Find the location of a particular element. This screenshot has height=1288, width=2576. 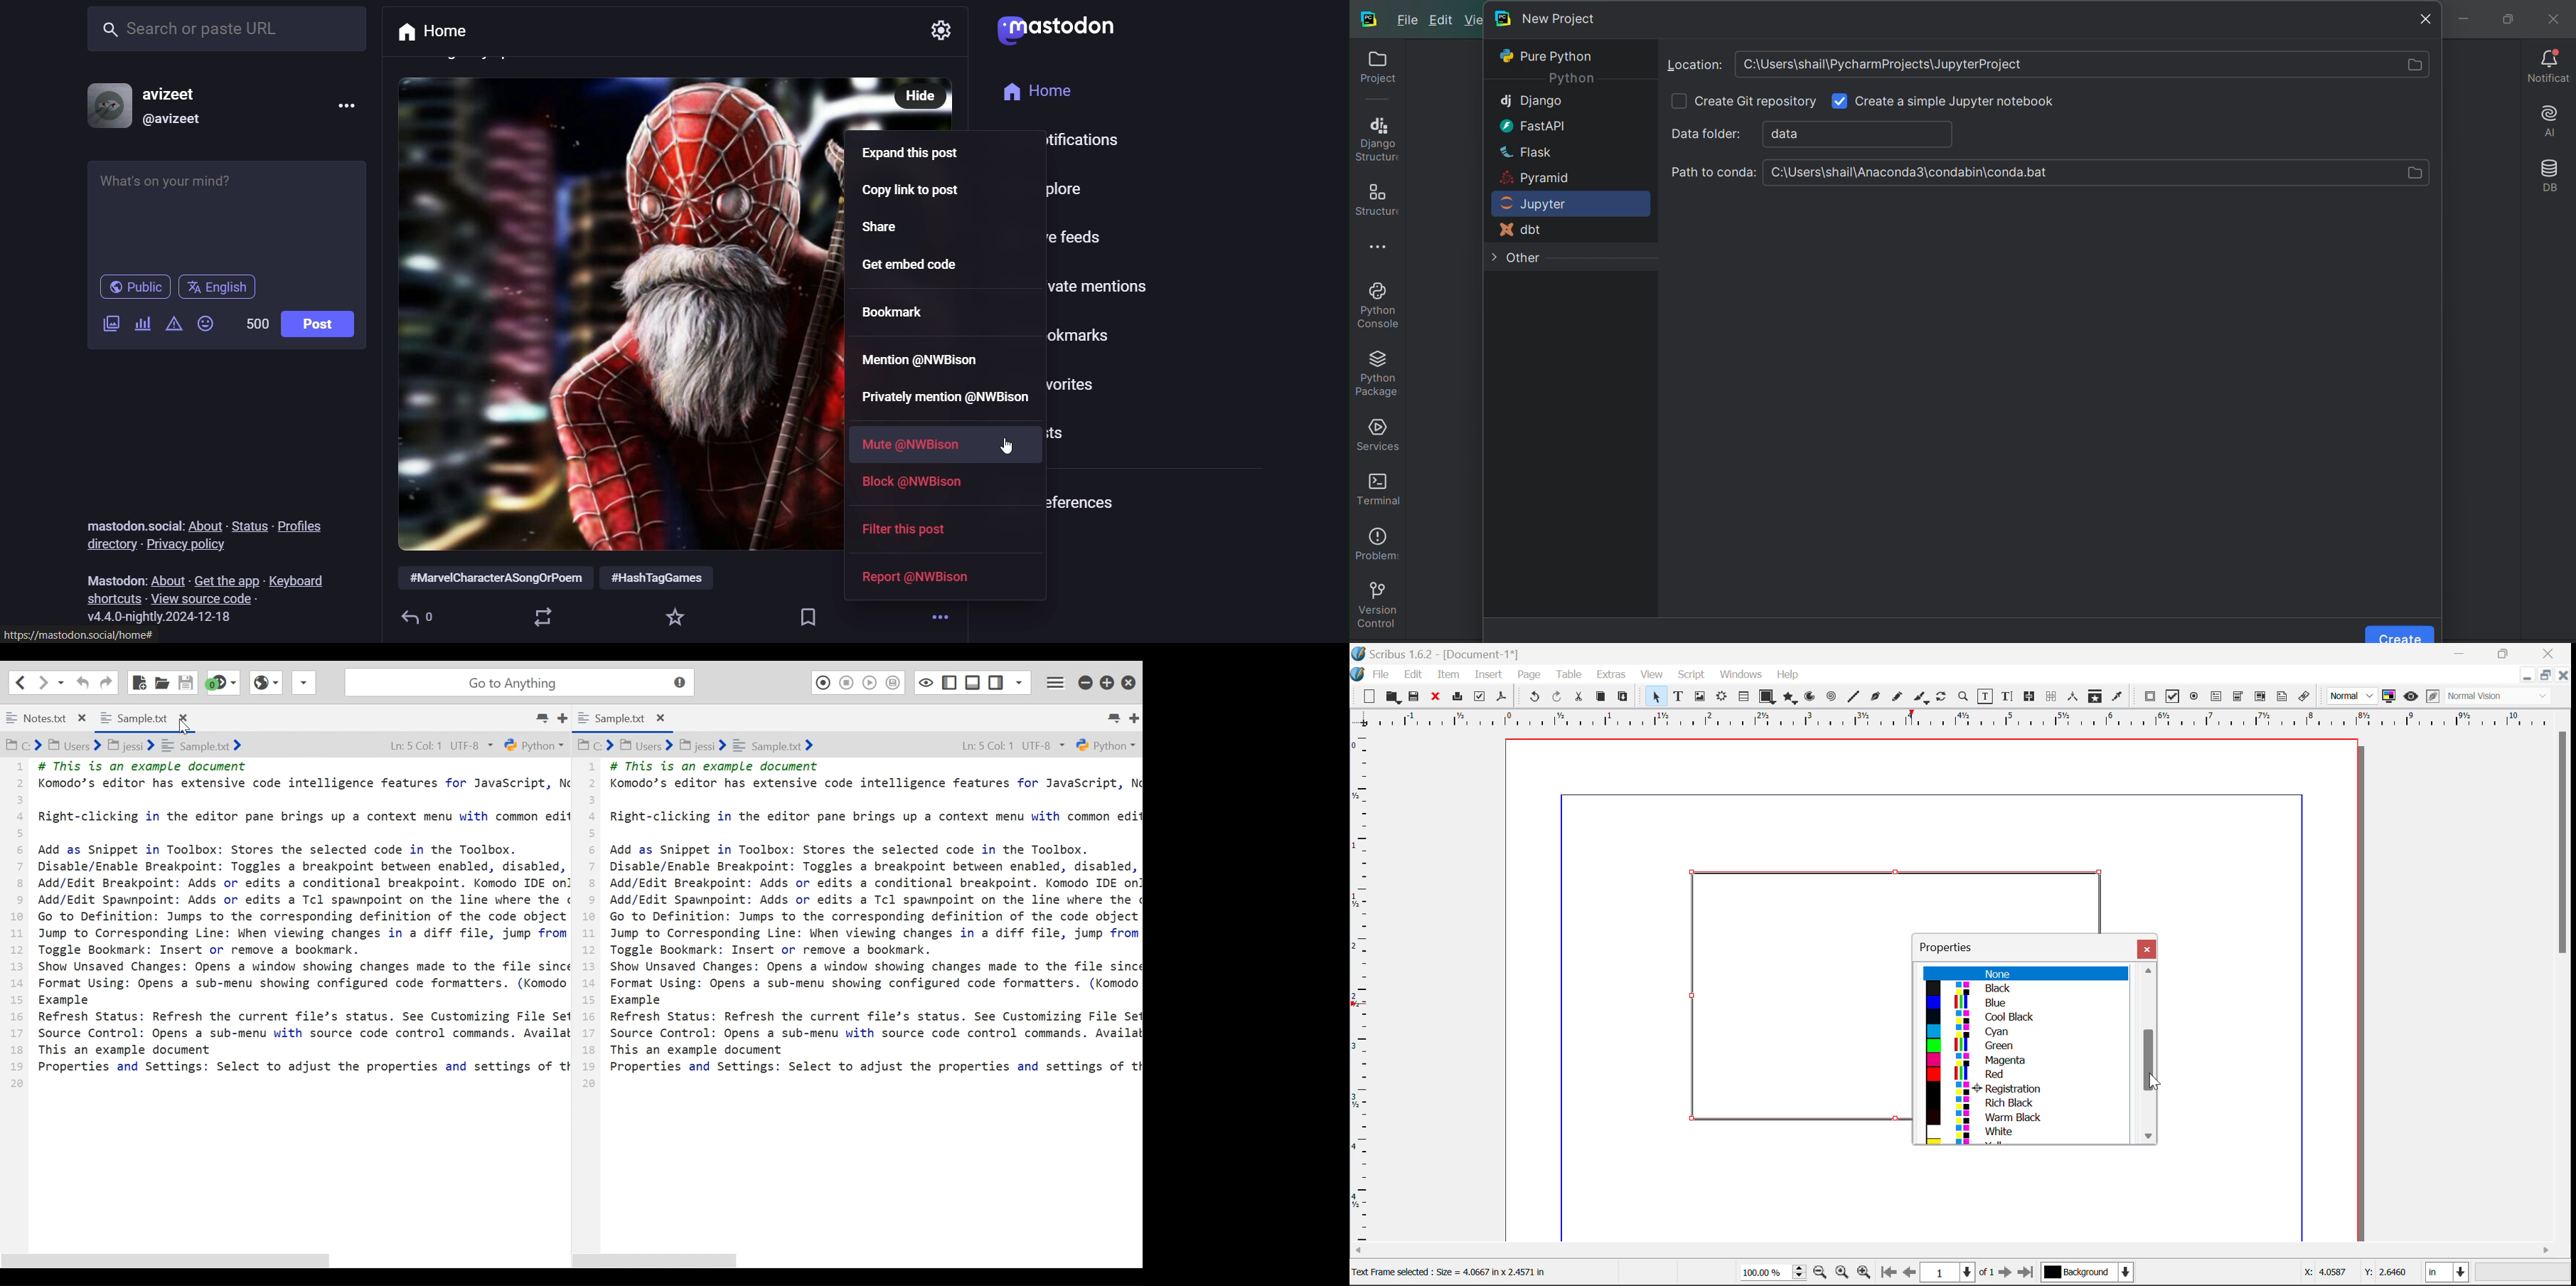

Zoom 100% is located at coordinates (1773, 1273).